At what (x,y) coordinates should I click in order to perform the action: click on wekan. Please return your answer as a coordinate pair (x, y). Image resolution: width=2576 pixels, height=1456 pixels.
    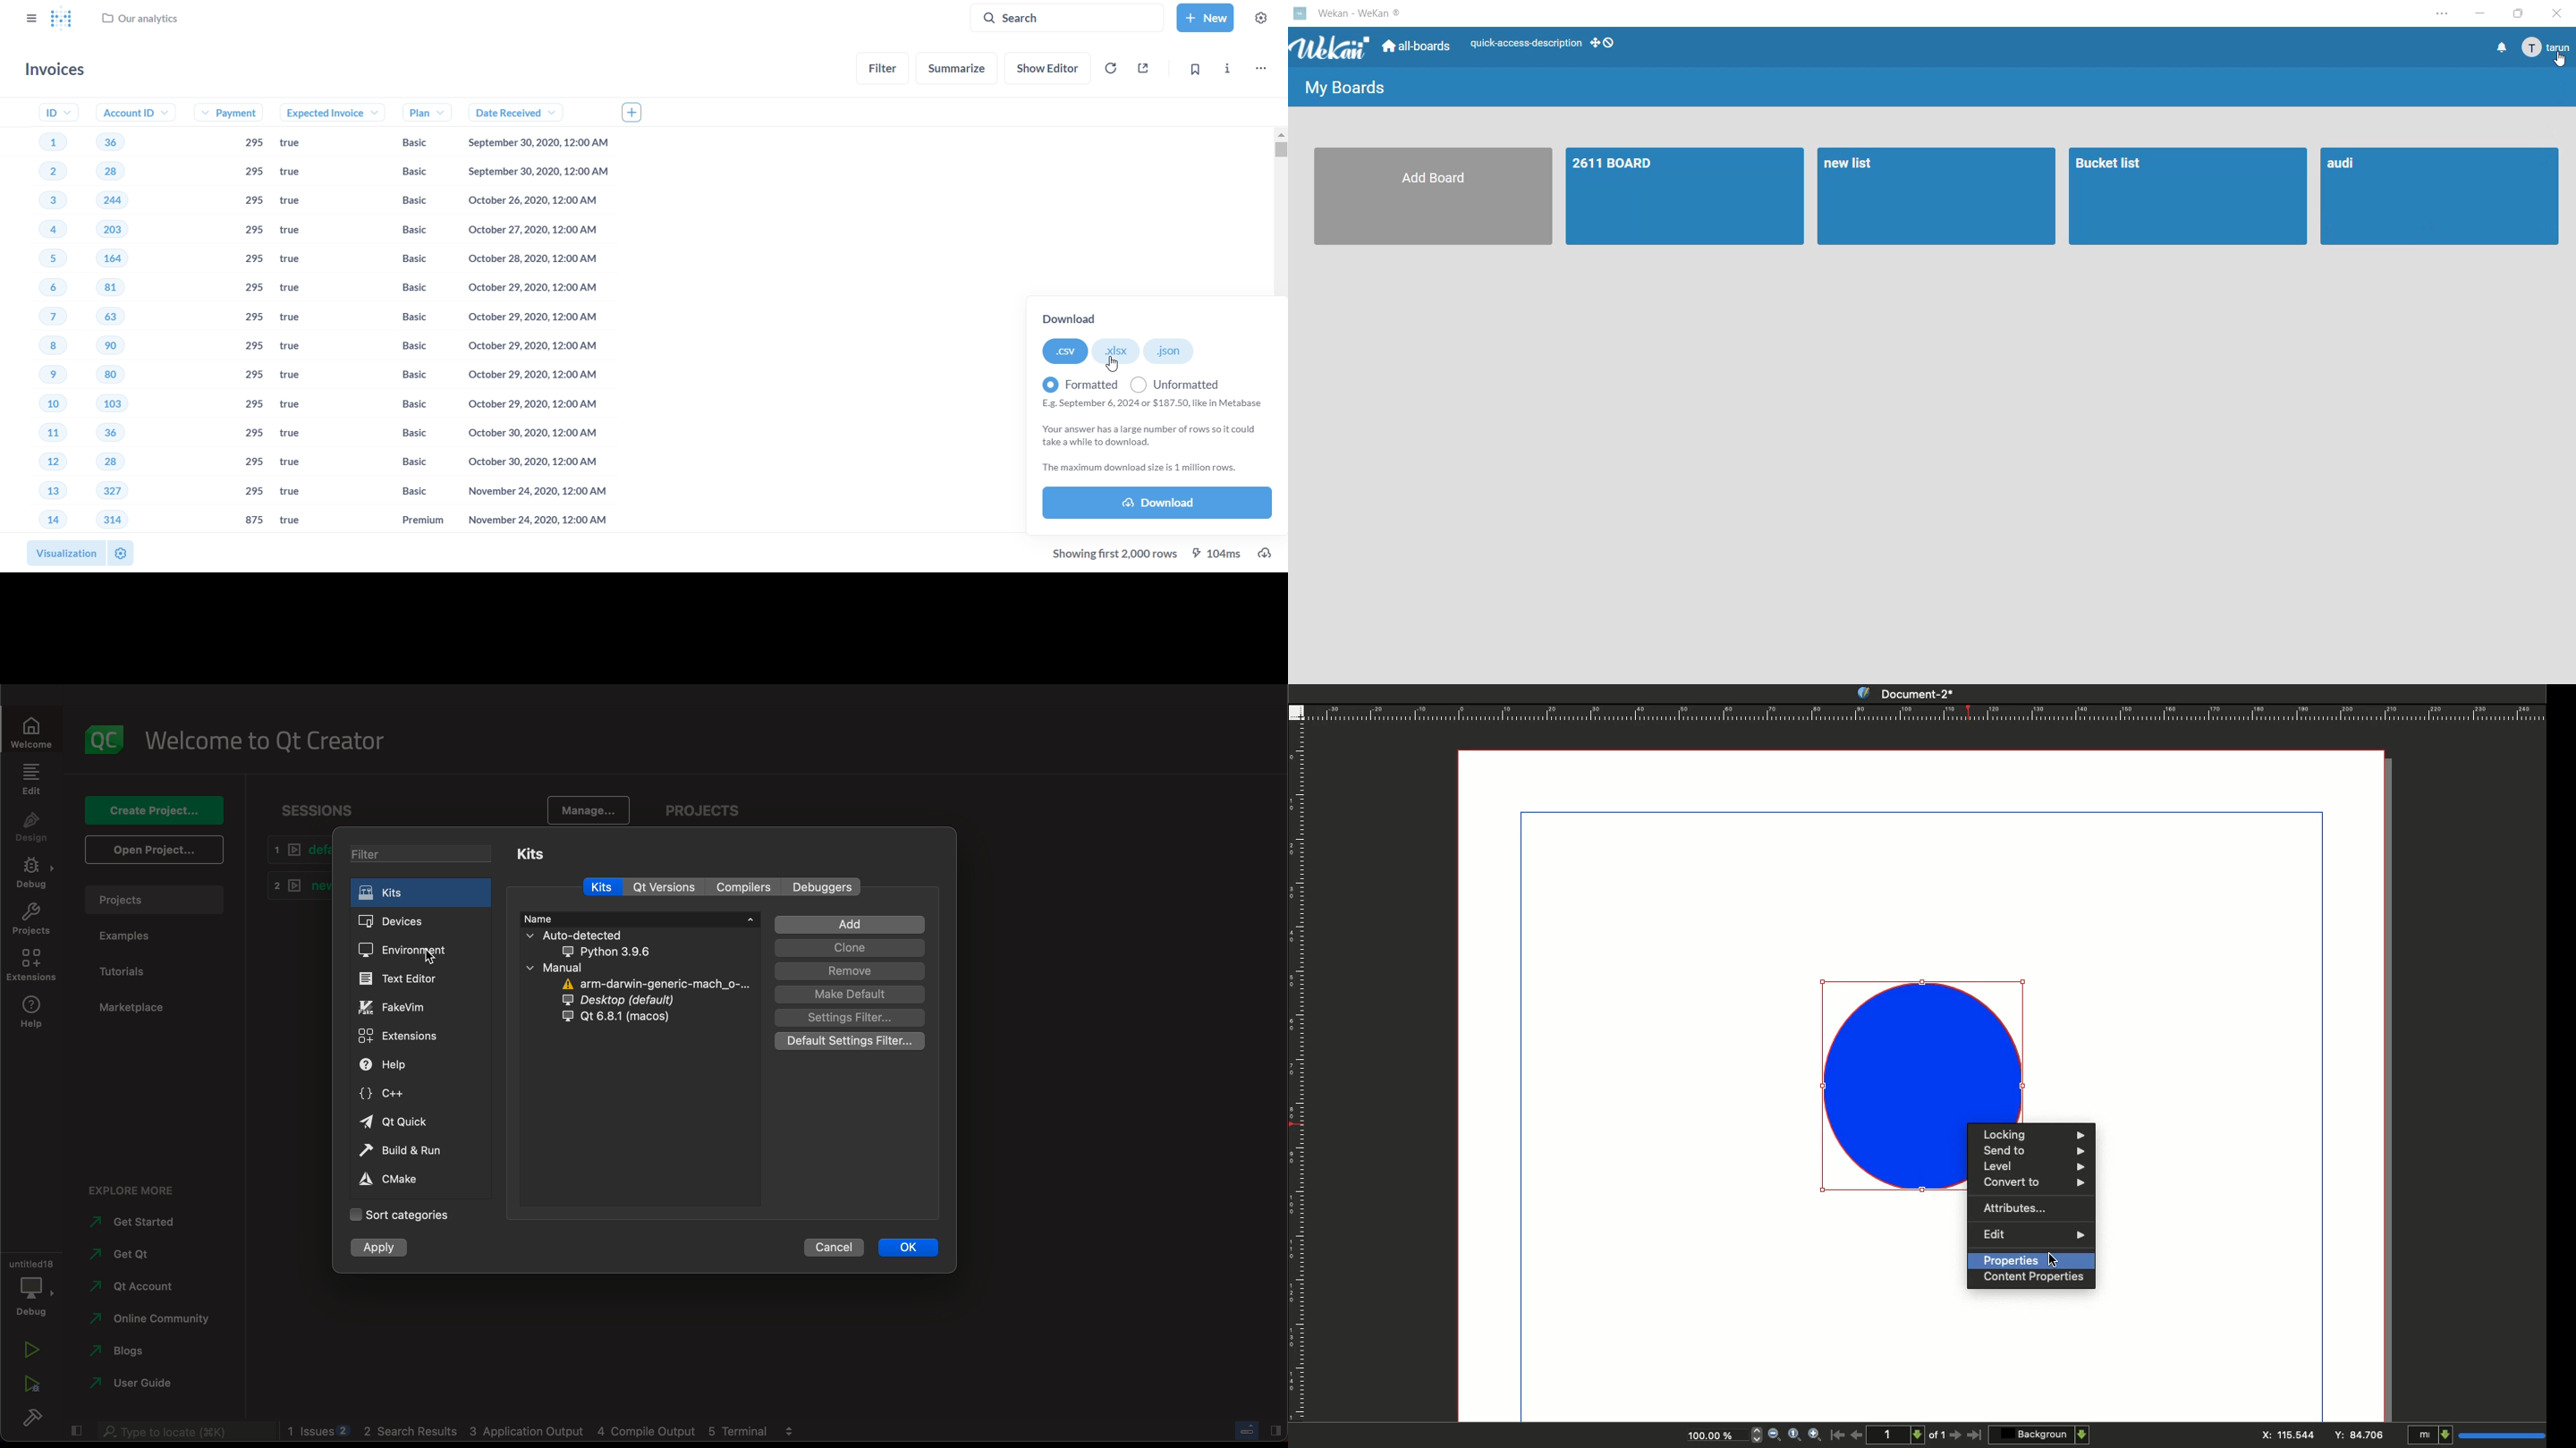
    Looking at the image, I should click on (1332, 49).